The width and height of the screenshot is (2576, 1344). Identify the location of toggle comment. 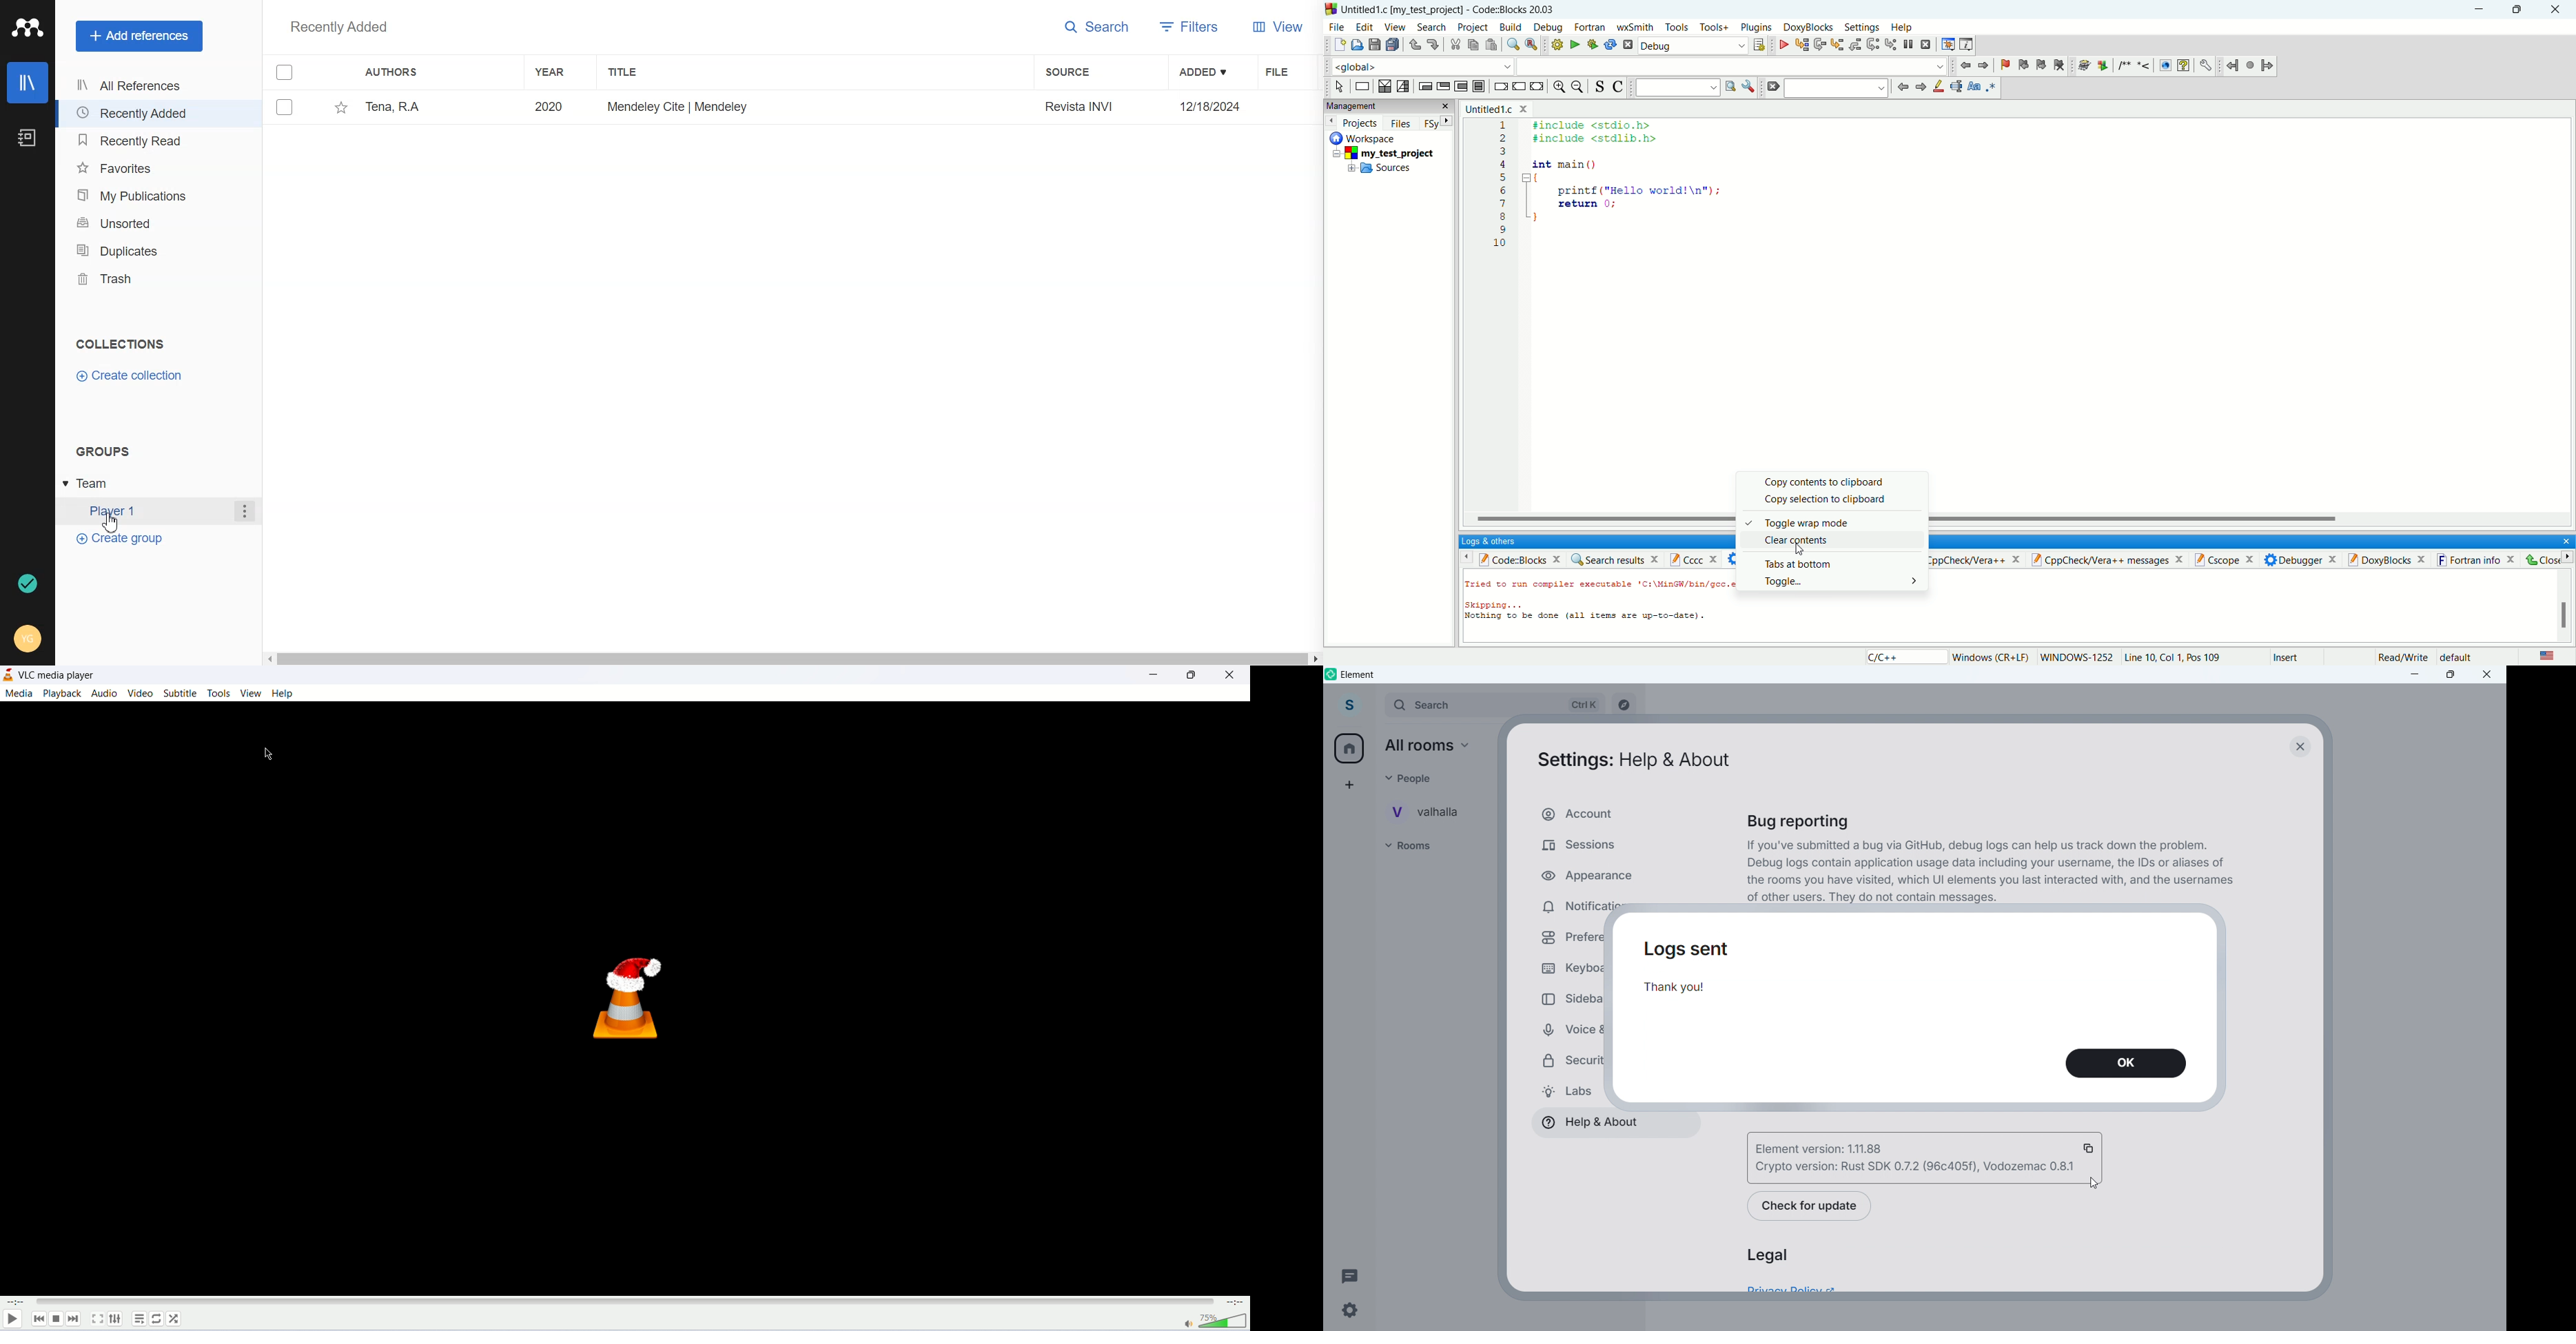
(1616, 87).